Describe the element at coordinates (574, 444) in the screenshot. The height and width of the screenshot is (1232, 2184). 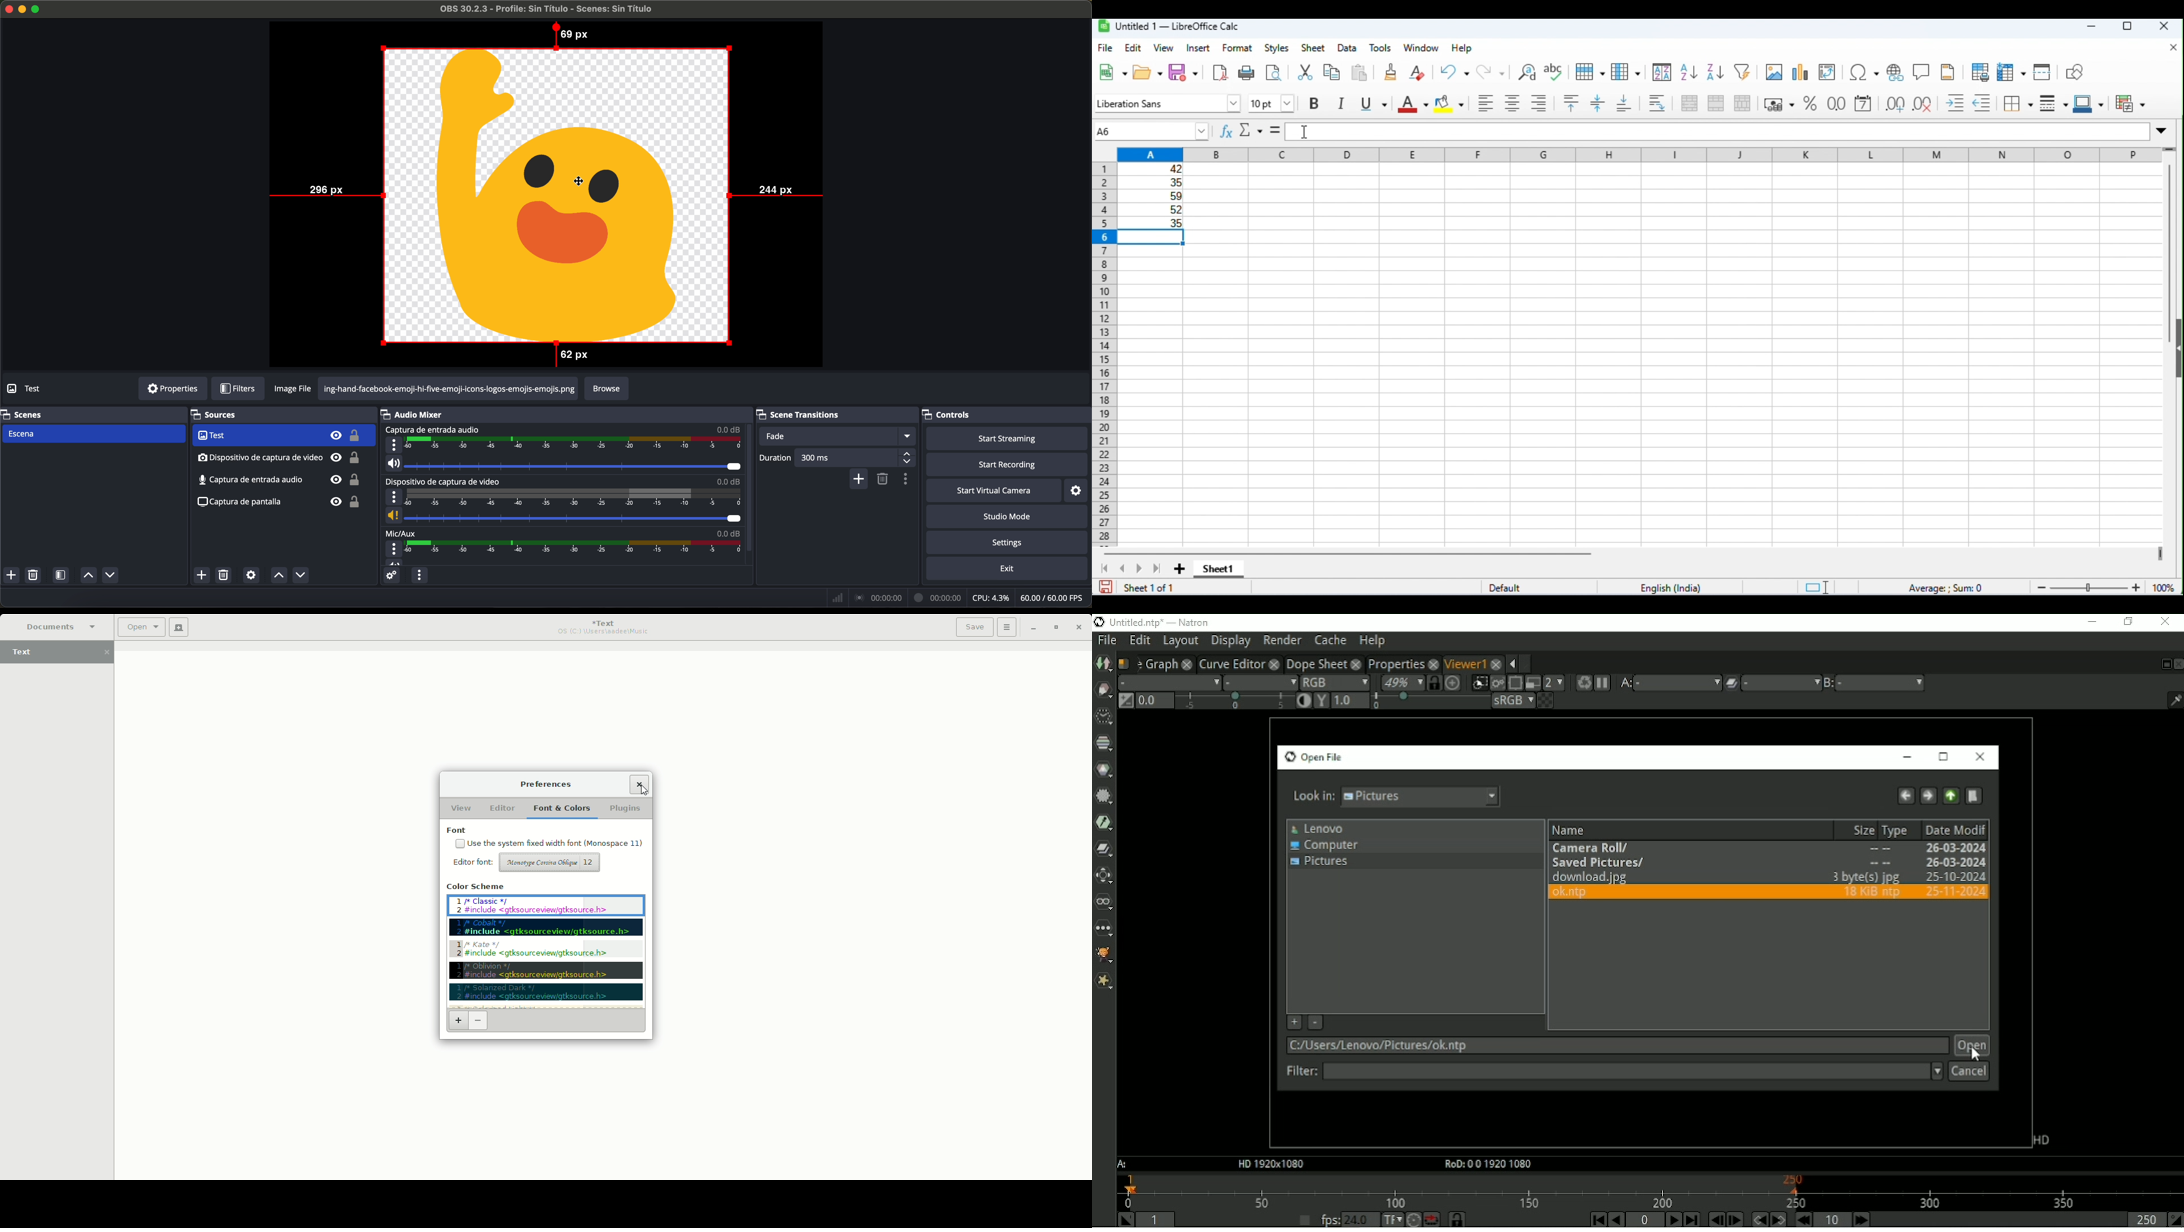
I see `timeline` at that location.